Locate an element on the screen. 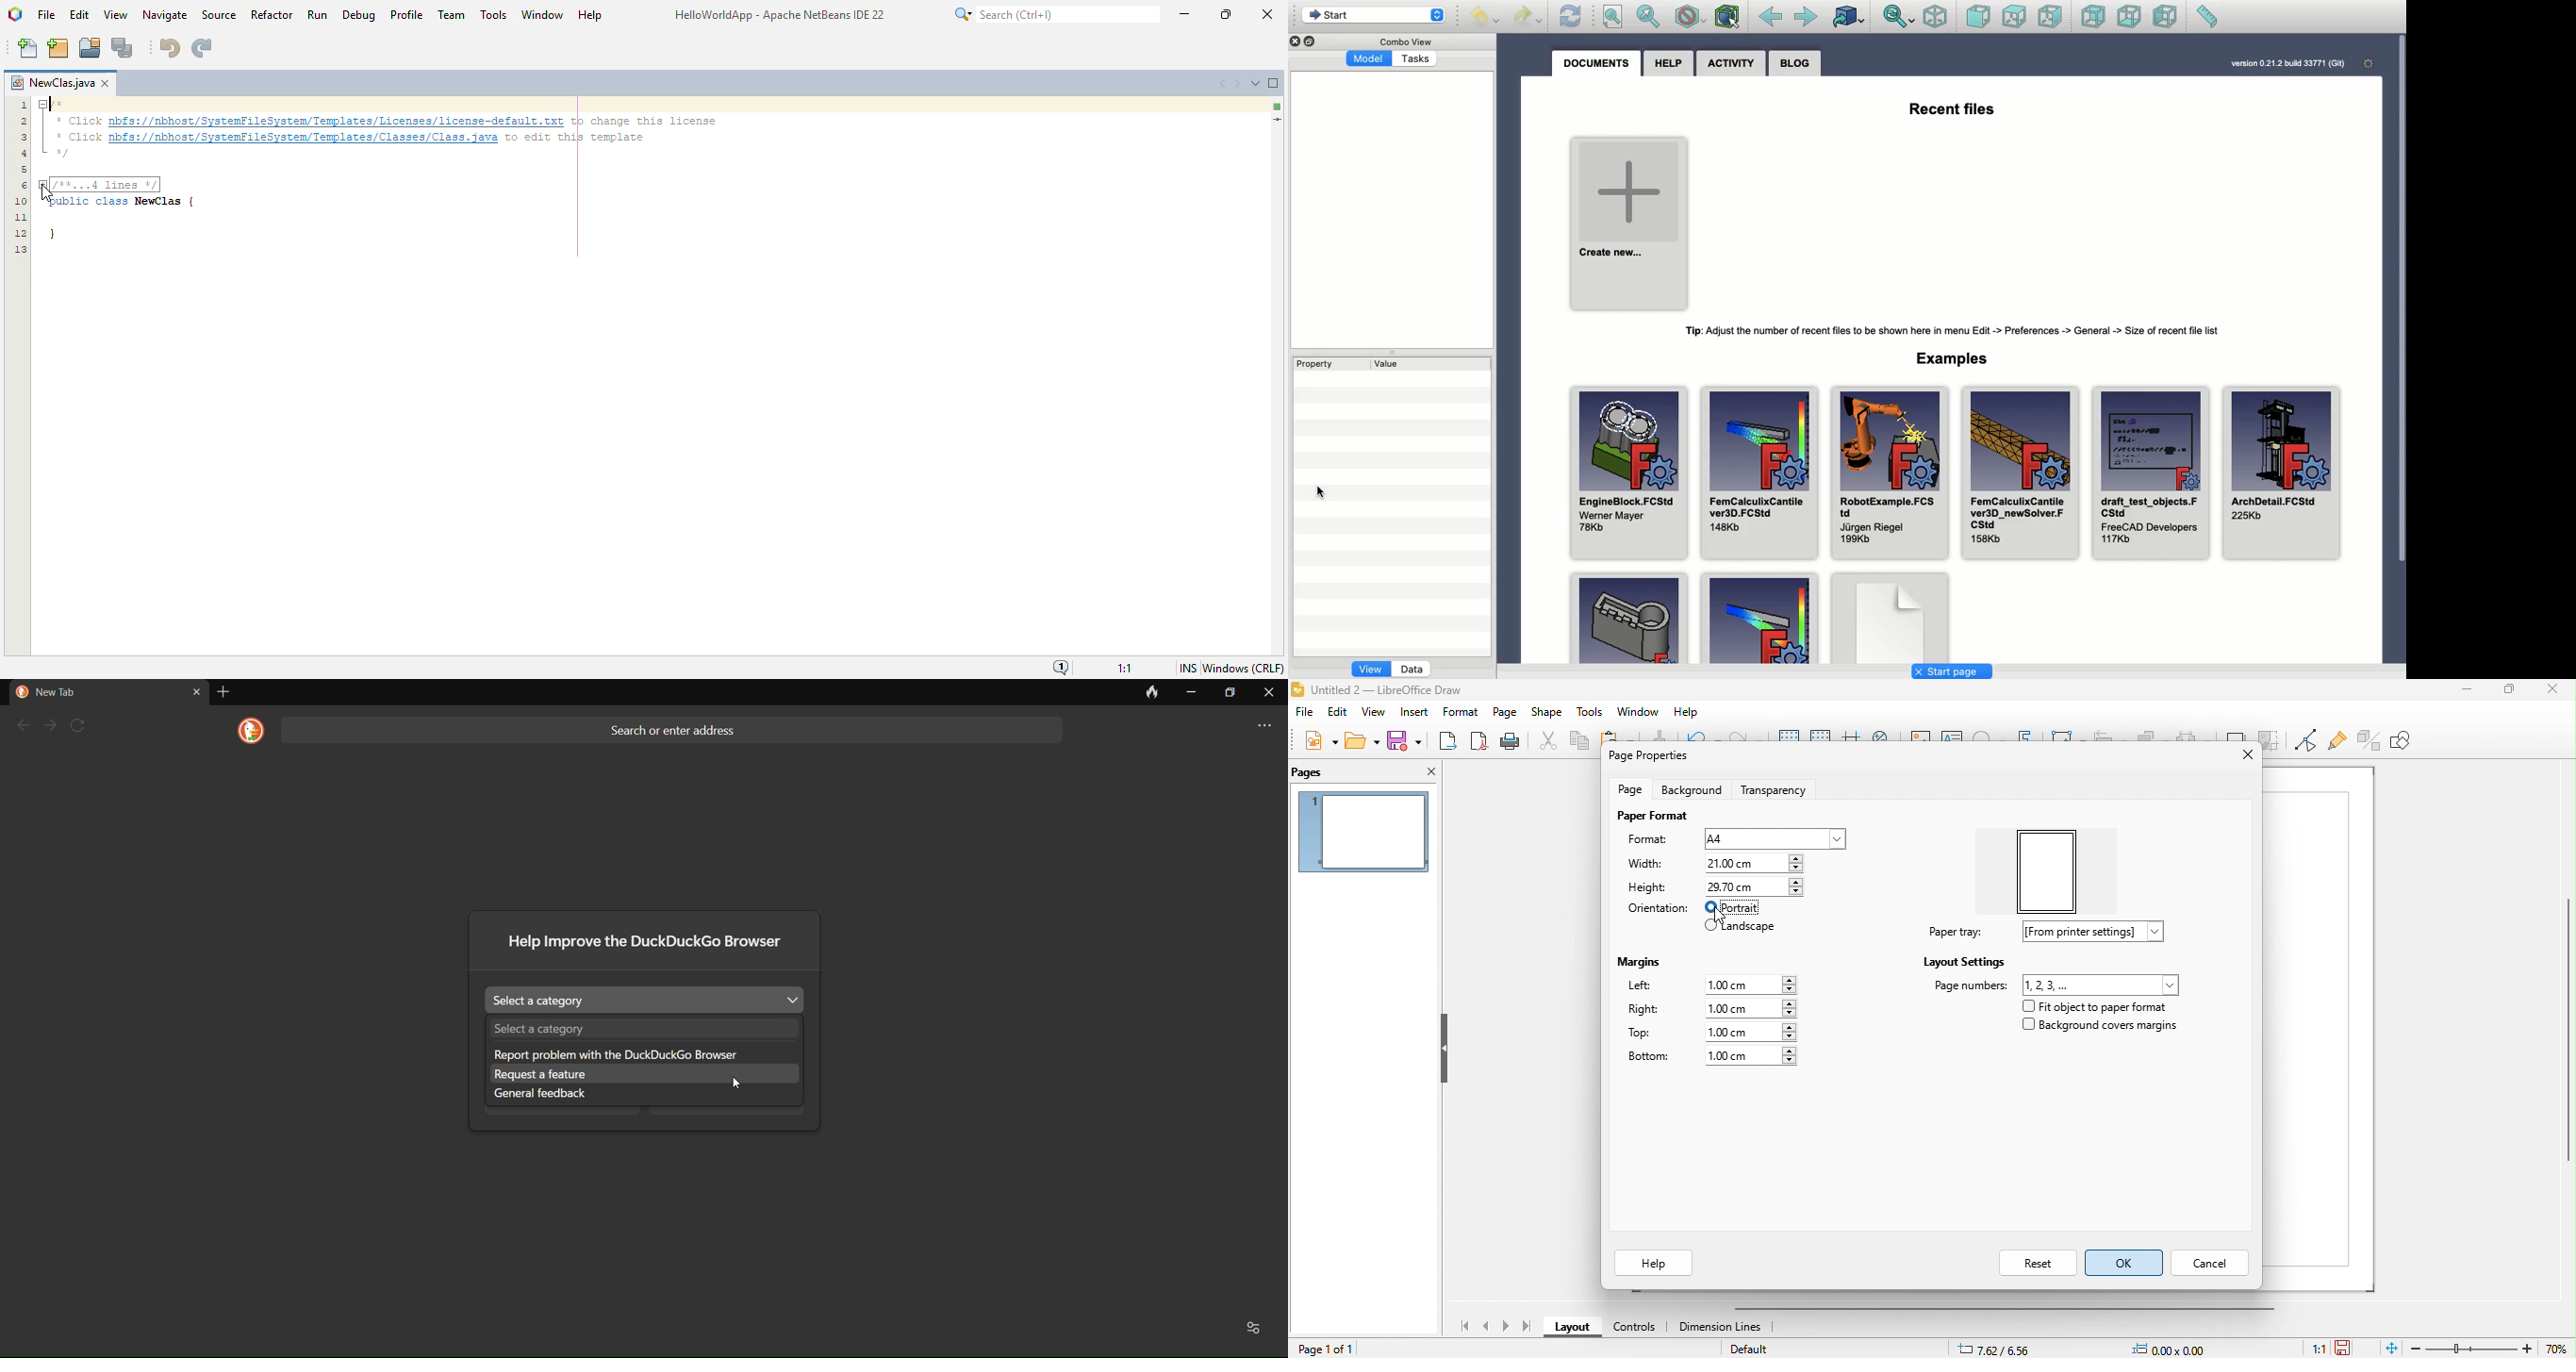 The image size is (2576, 1372). snap to grid is located at coordinates (1820, 739).